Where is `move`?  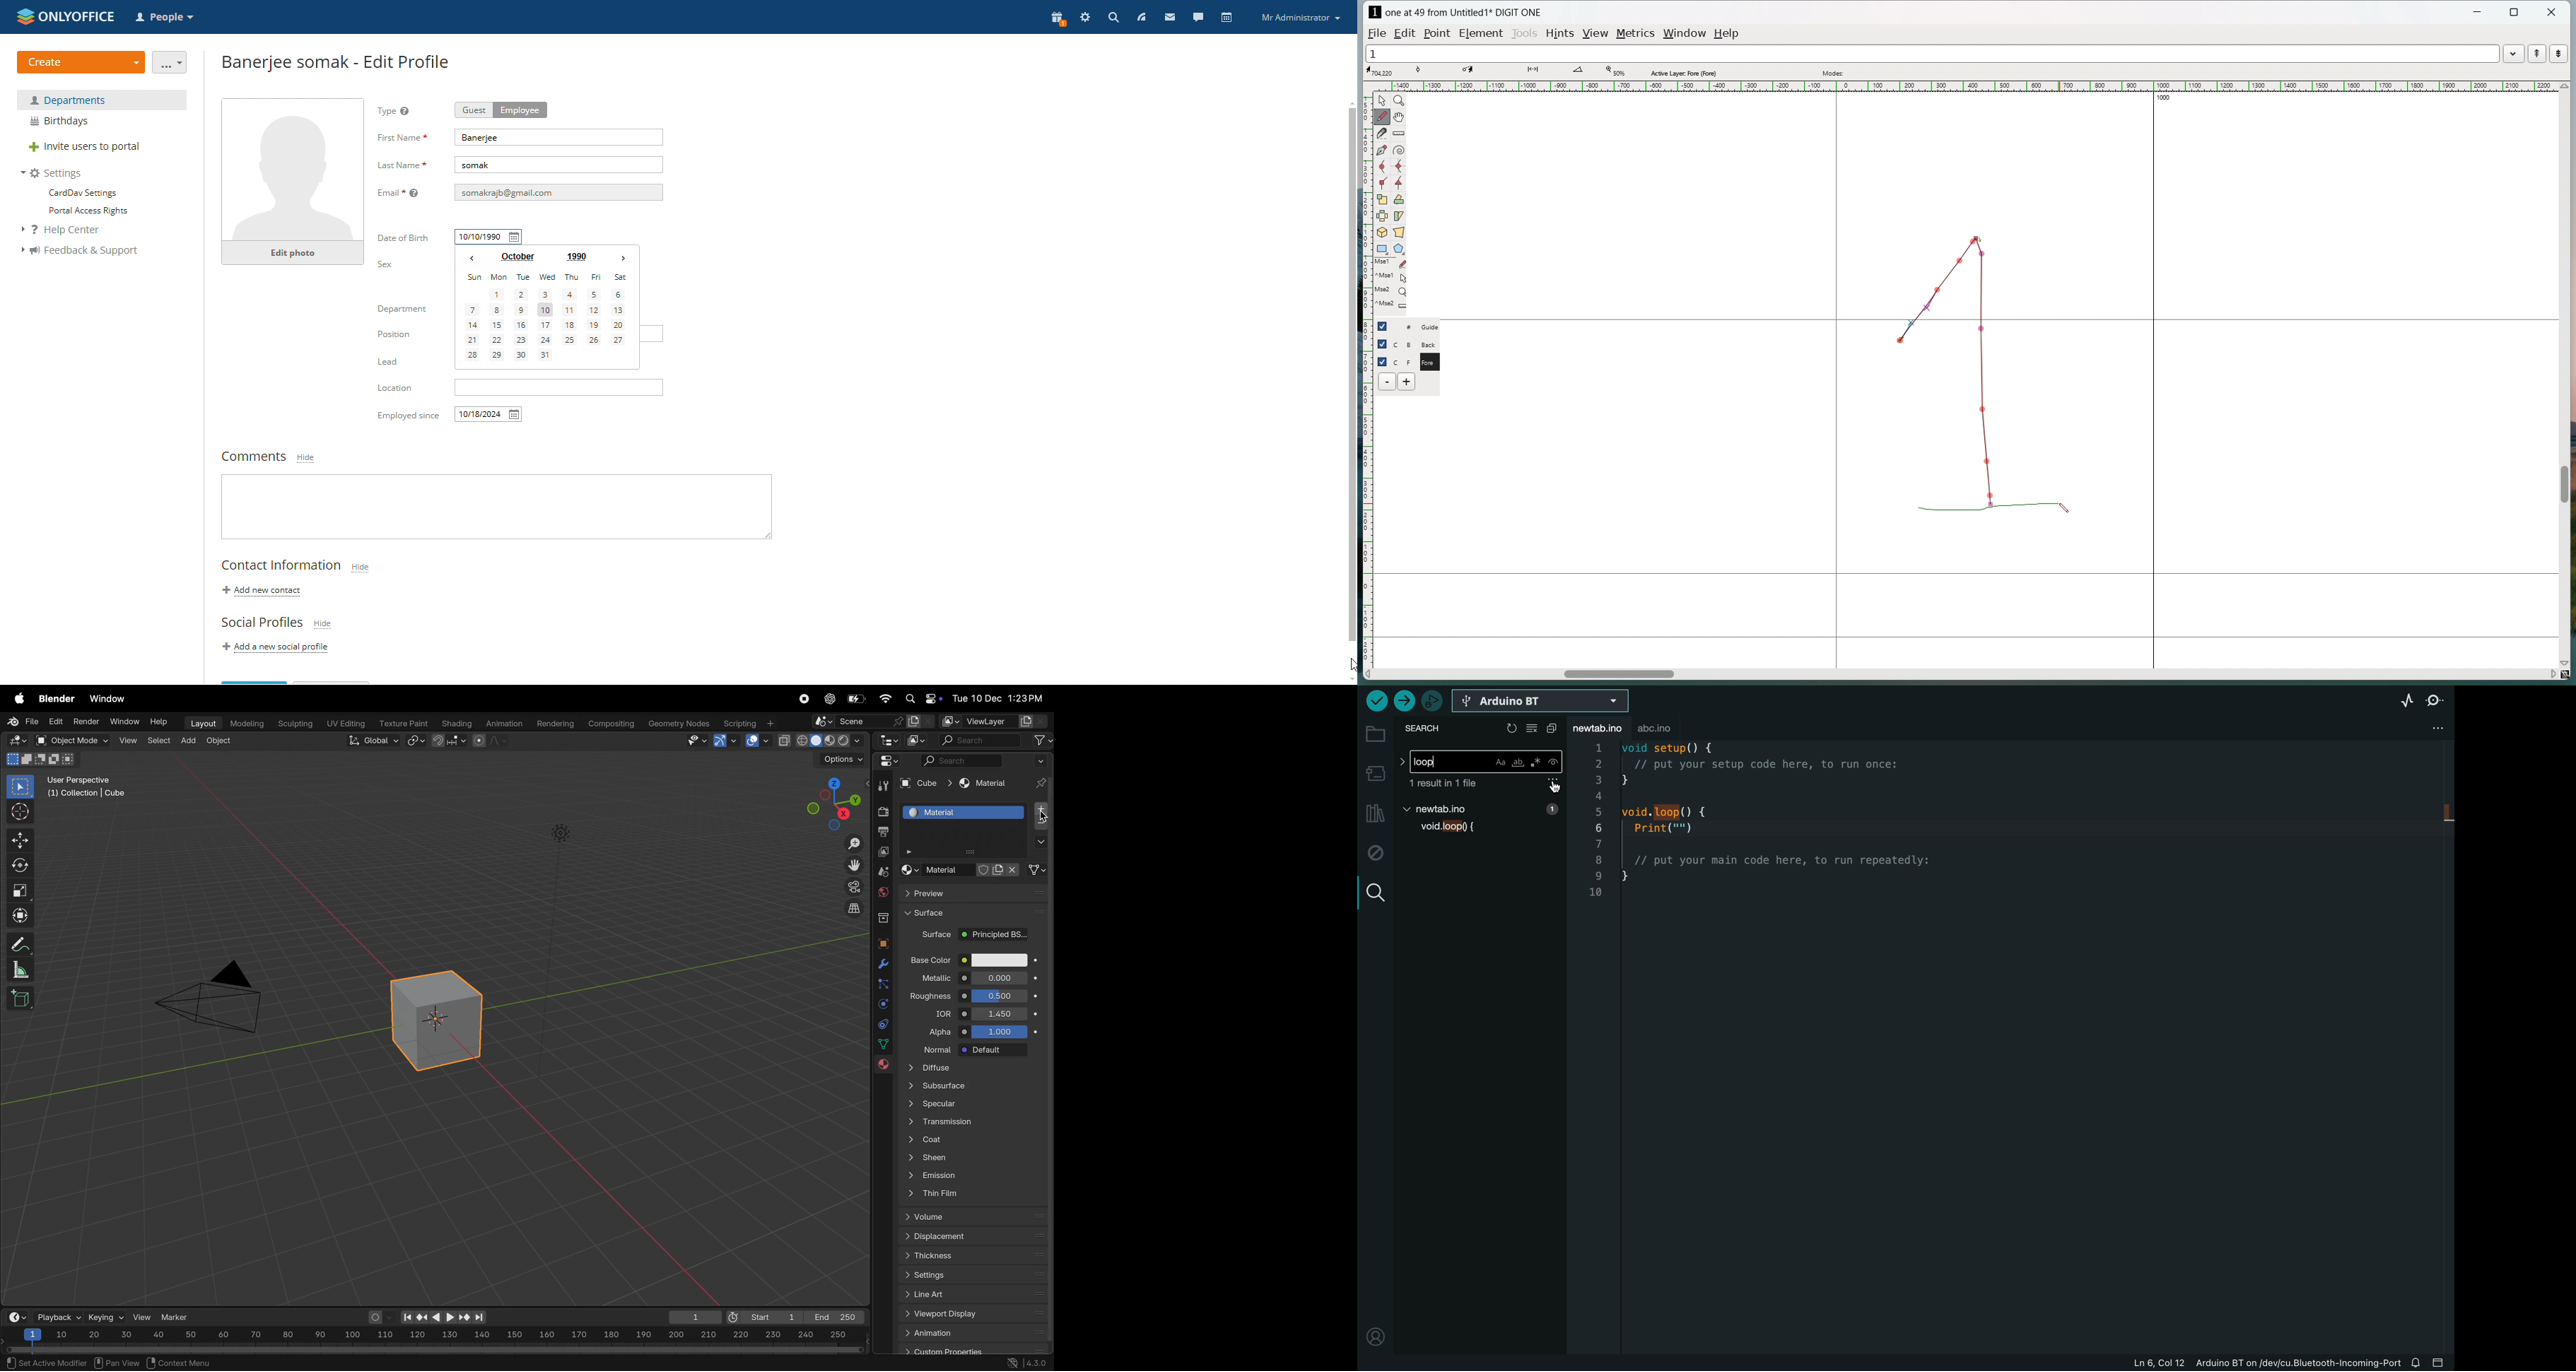
move is located at coordinates (19, 841).